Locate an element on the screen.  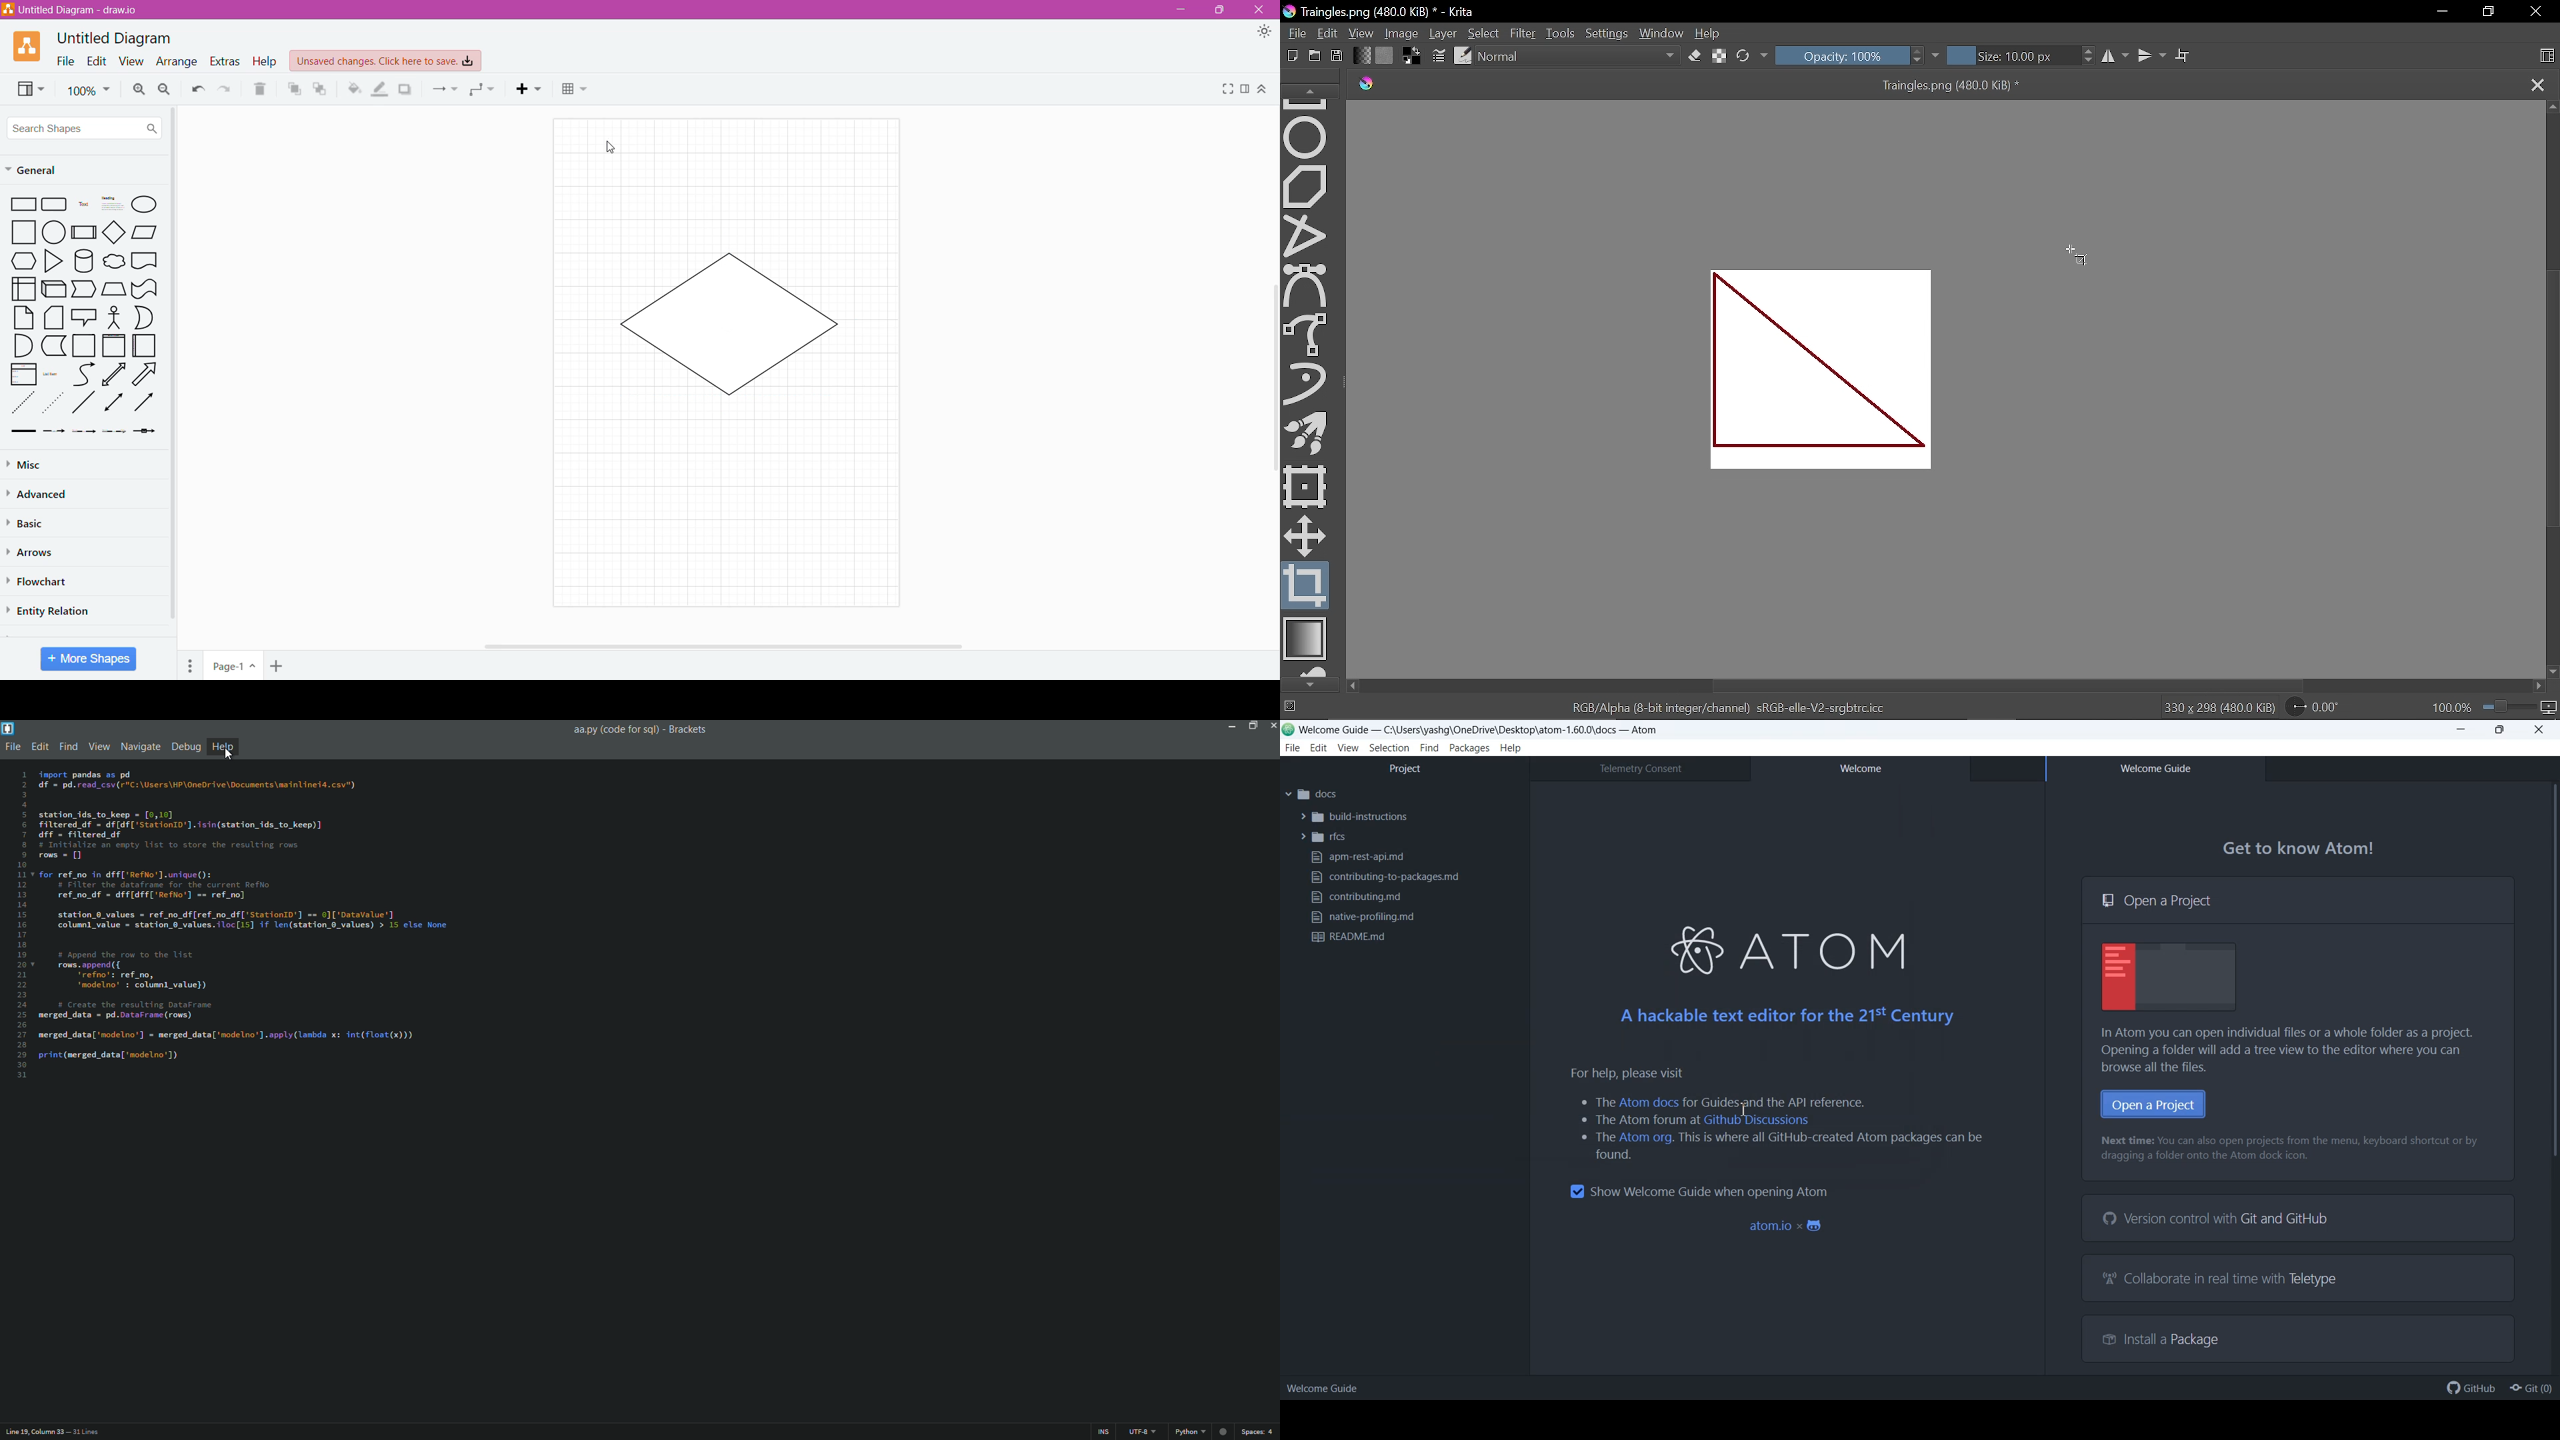
Parallelogram is located at coordinates (145, 232).